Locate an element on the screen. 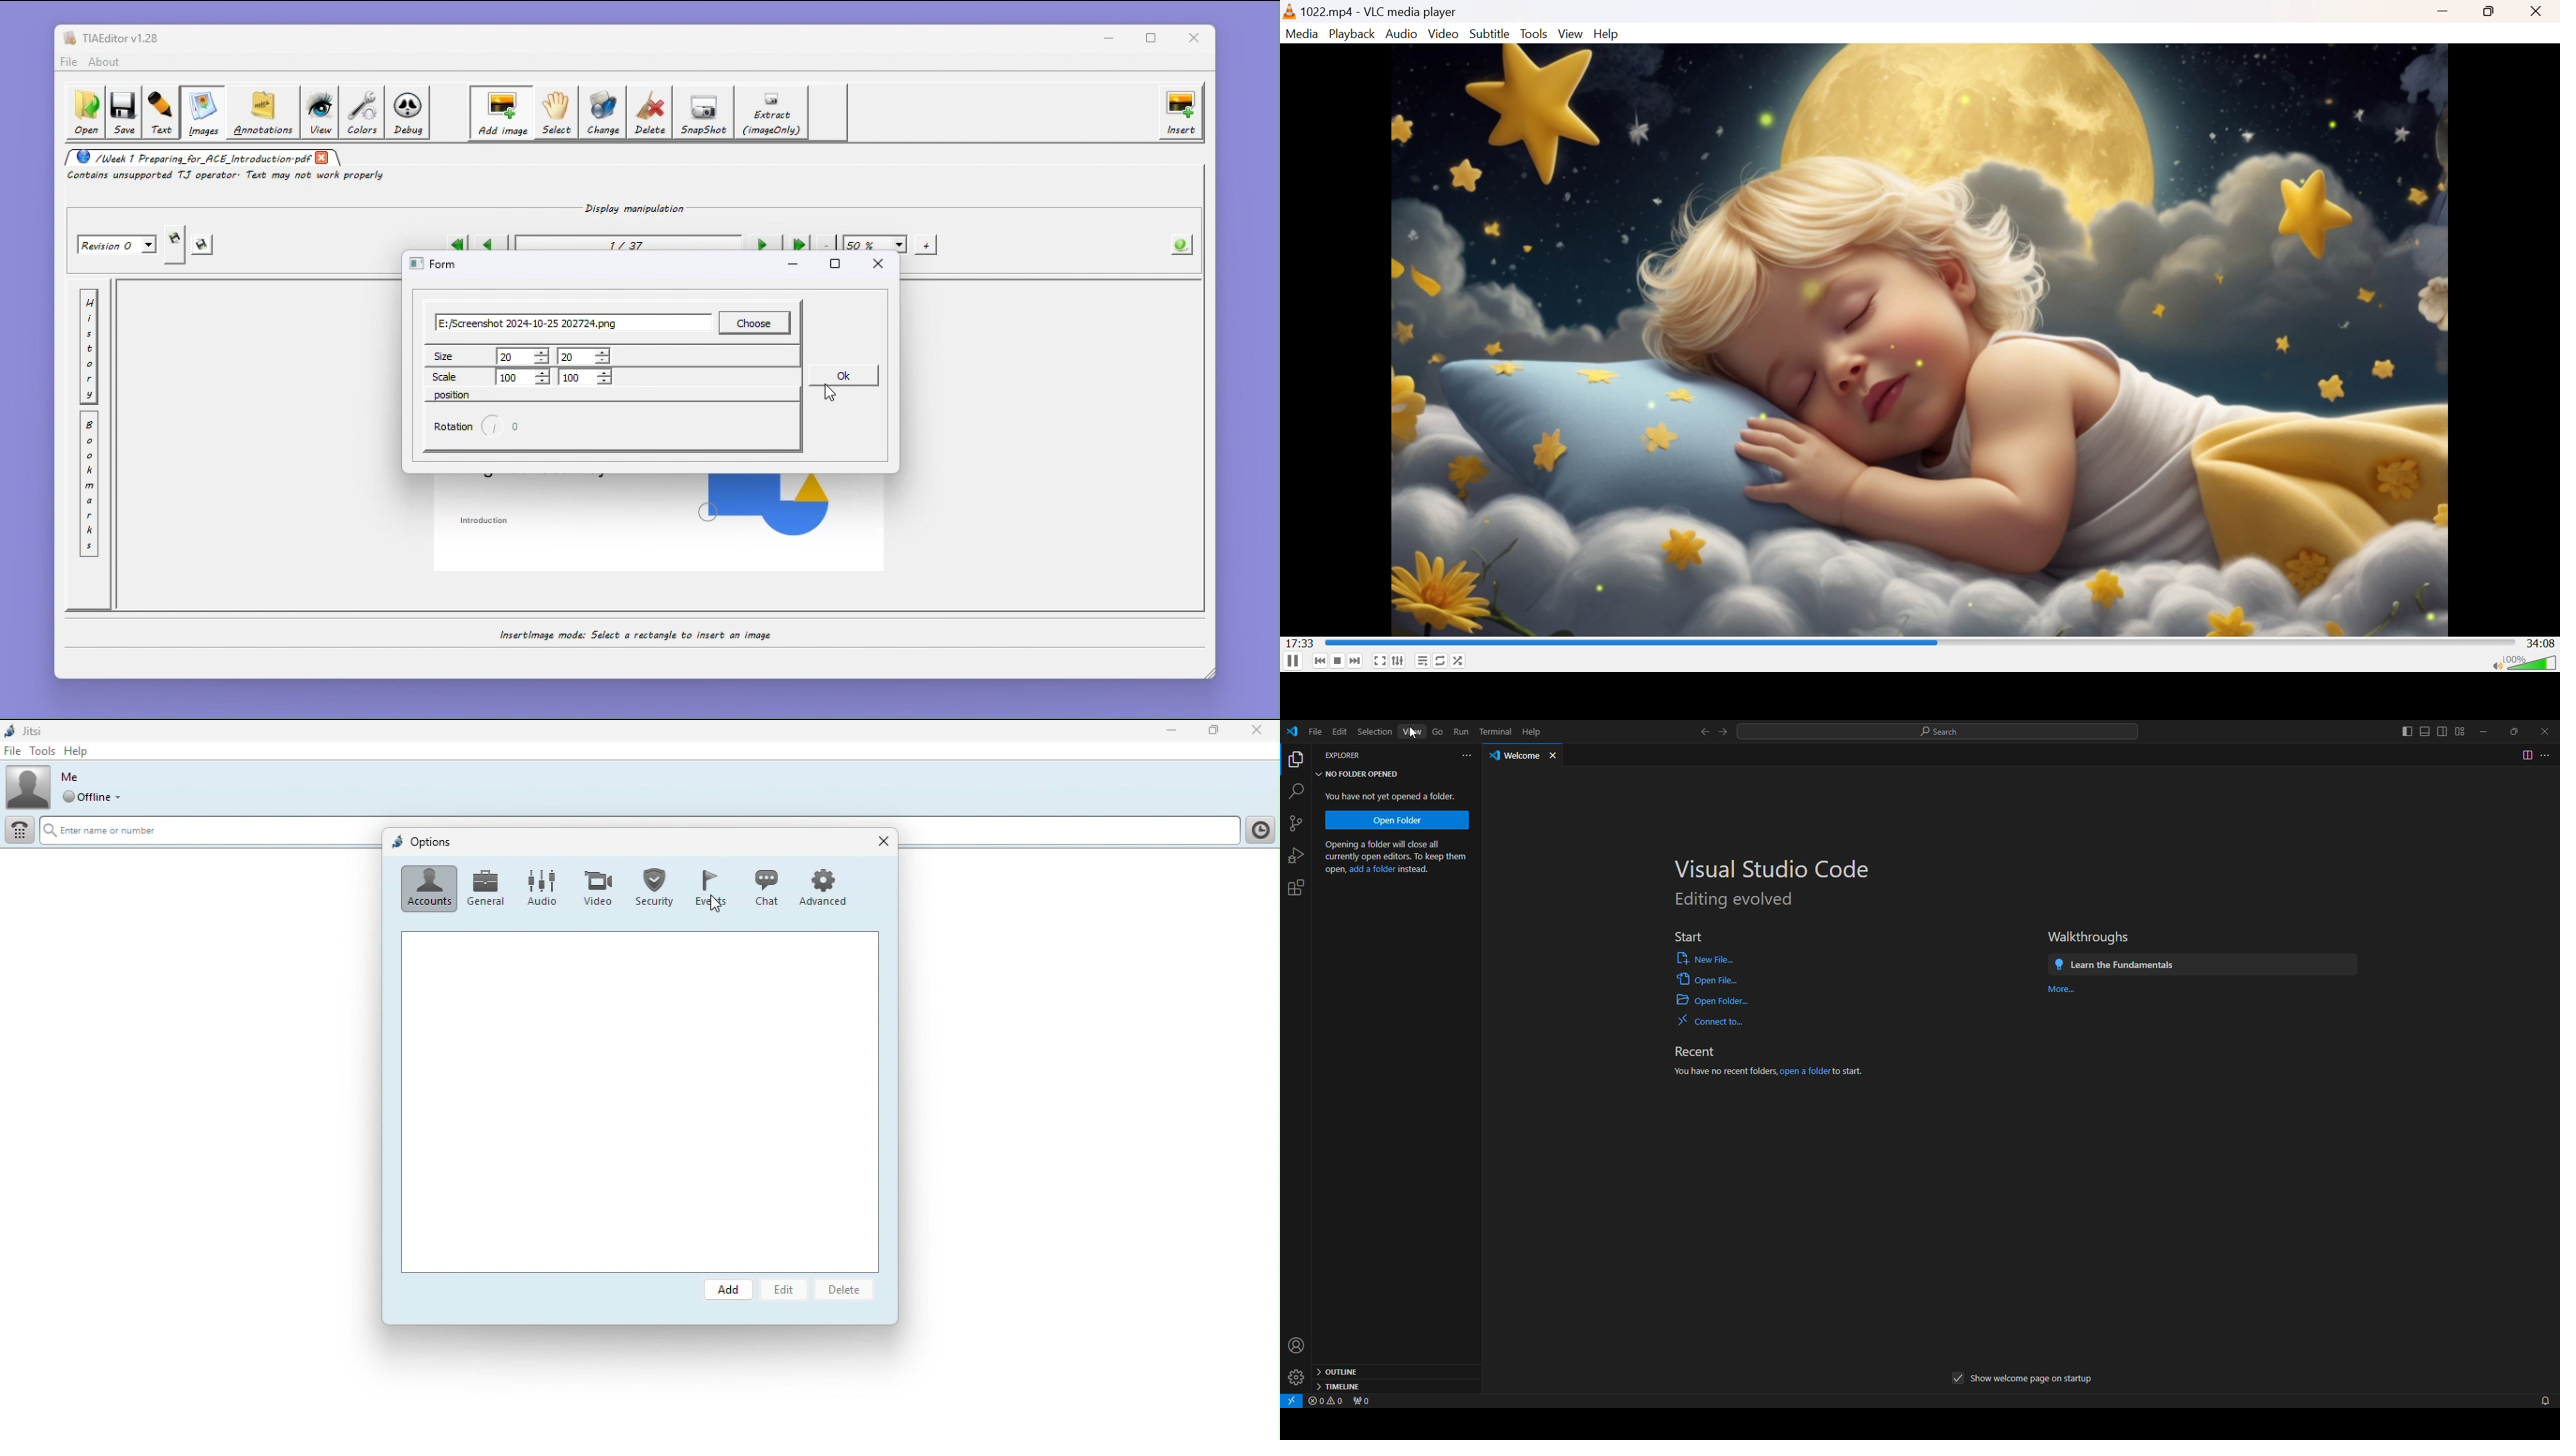 The height and width of the screenshot is (1456, 2576). Go is located at coordinates (1437, 733).